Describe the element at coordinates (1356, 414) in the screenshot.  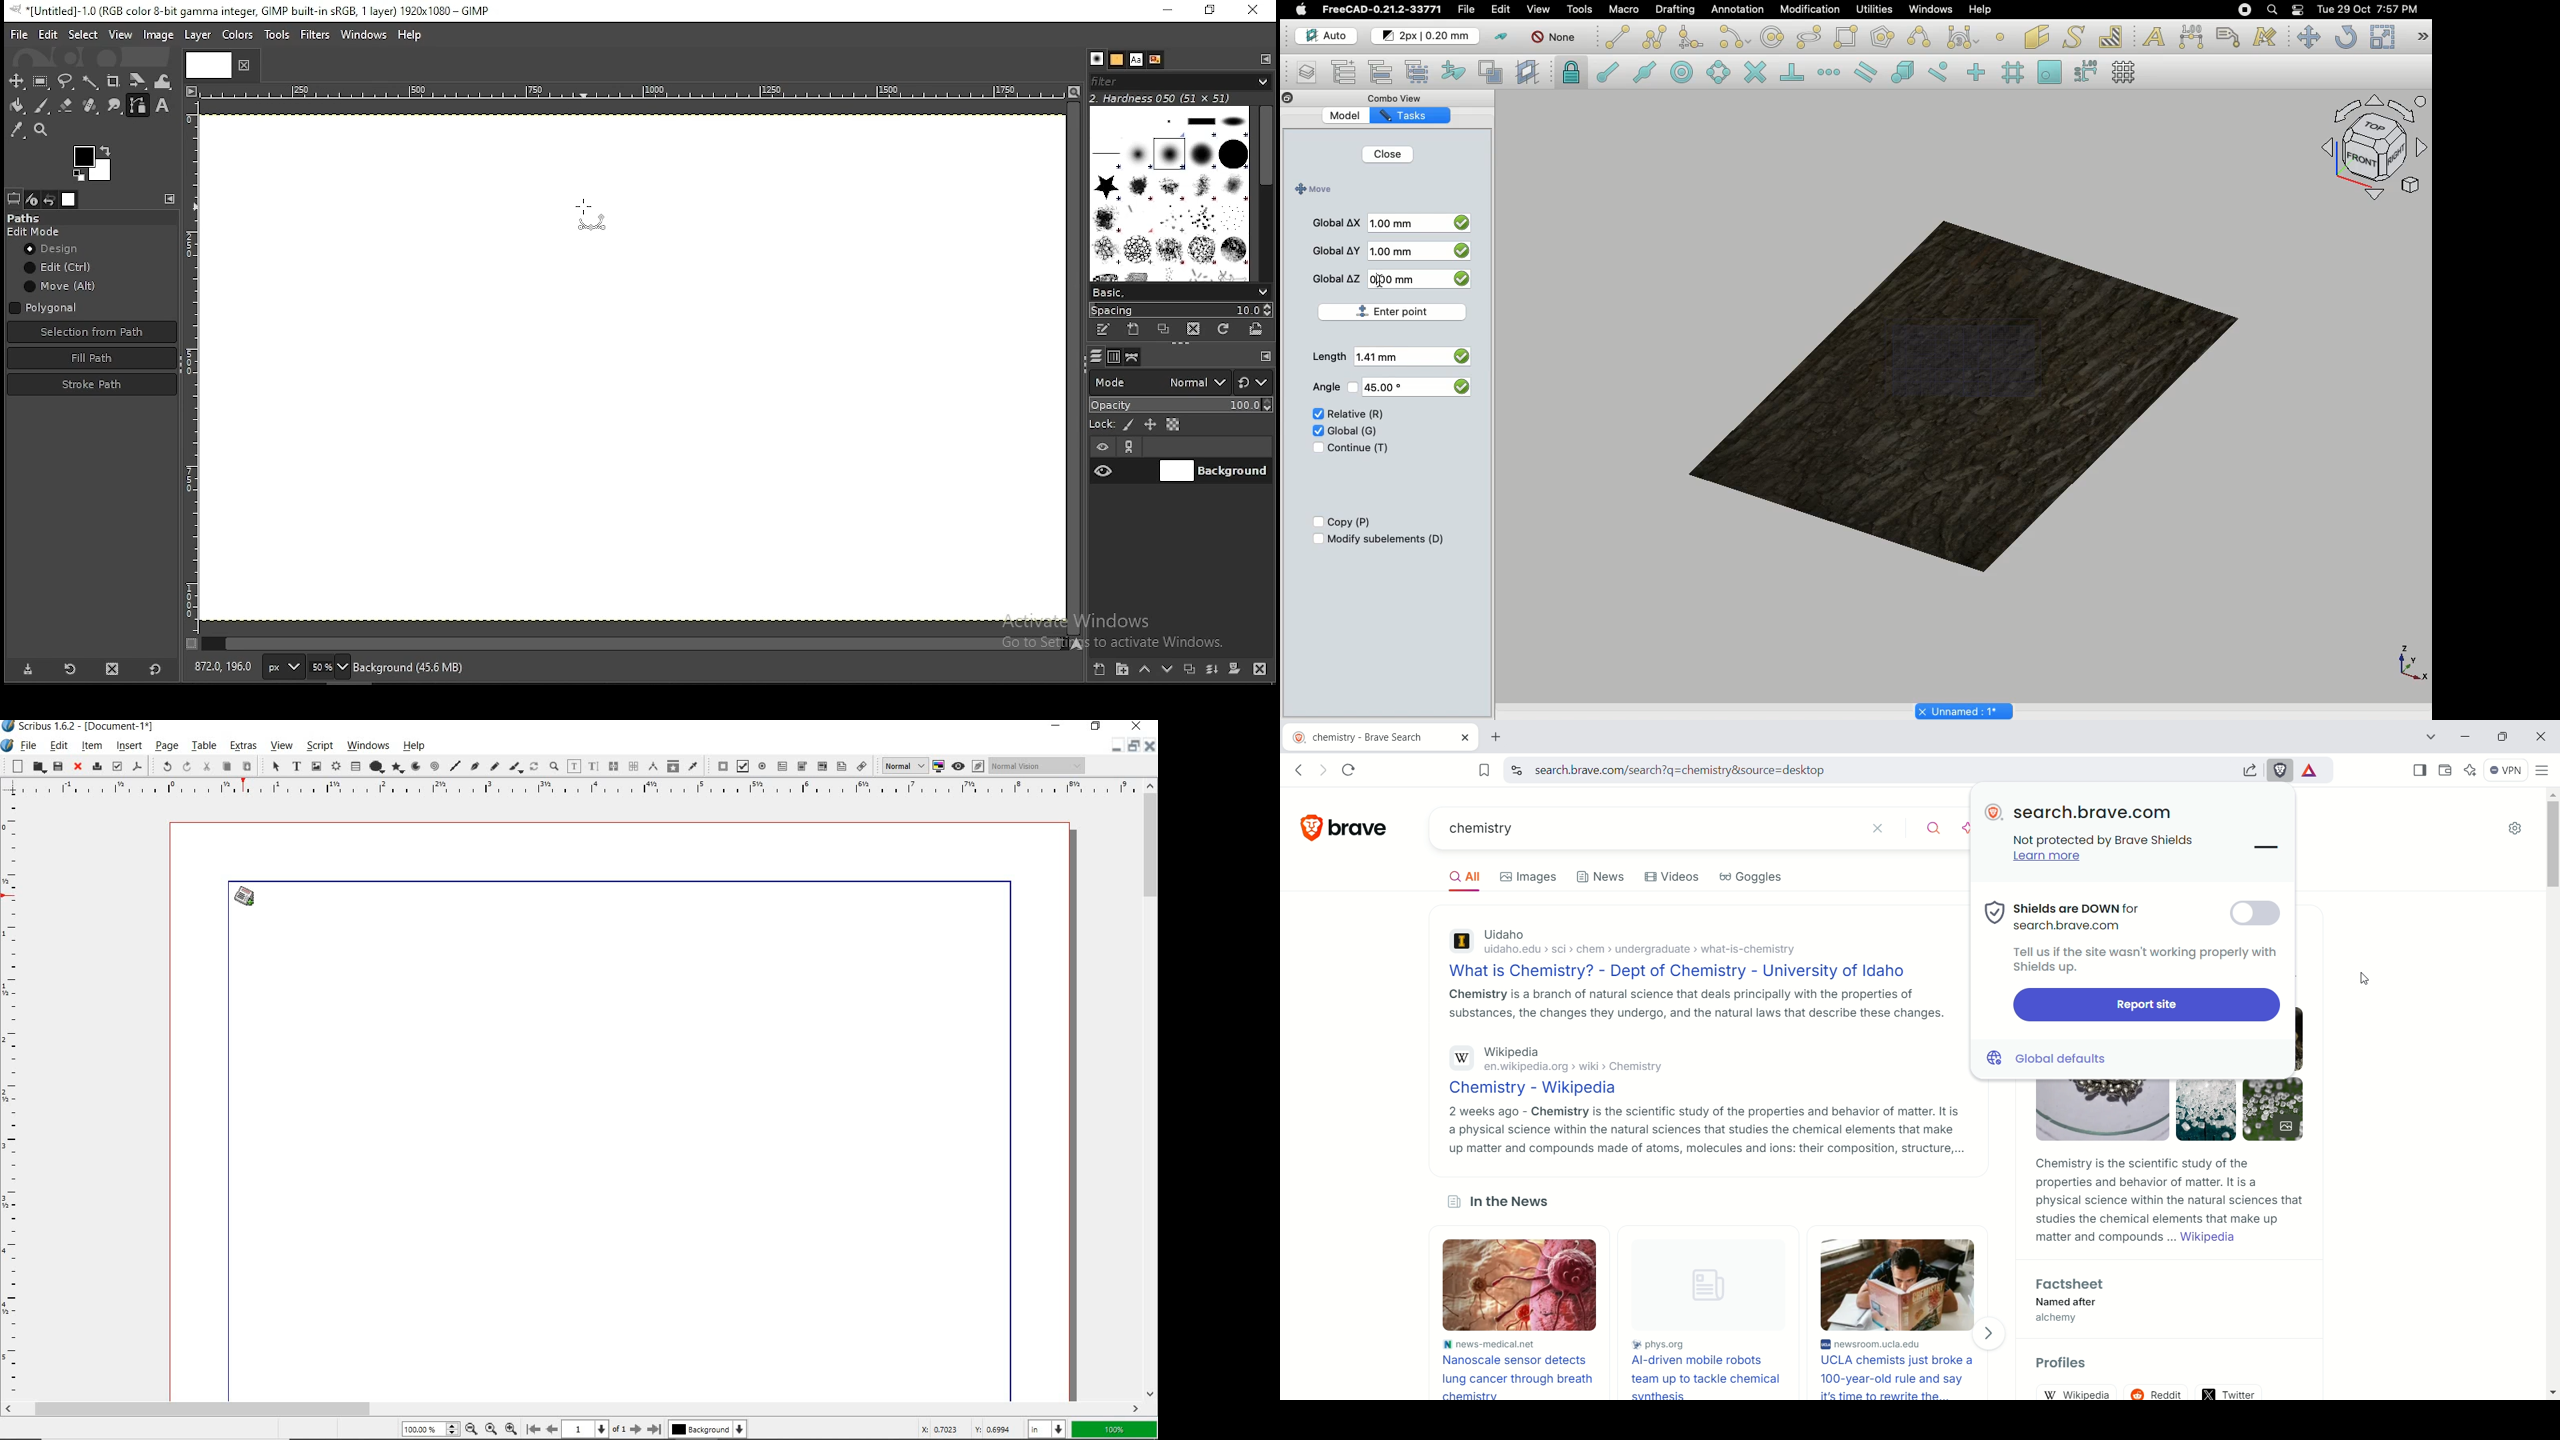
I see `Relative` at that location.